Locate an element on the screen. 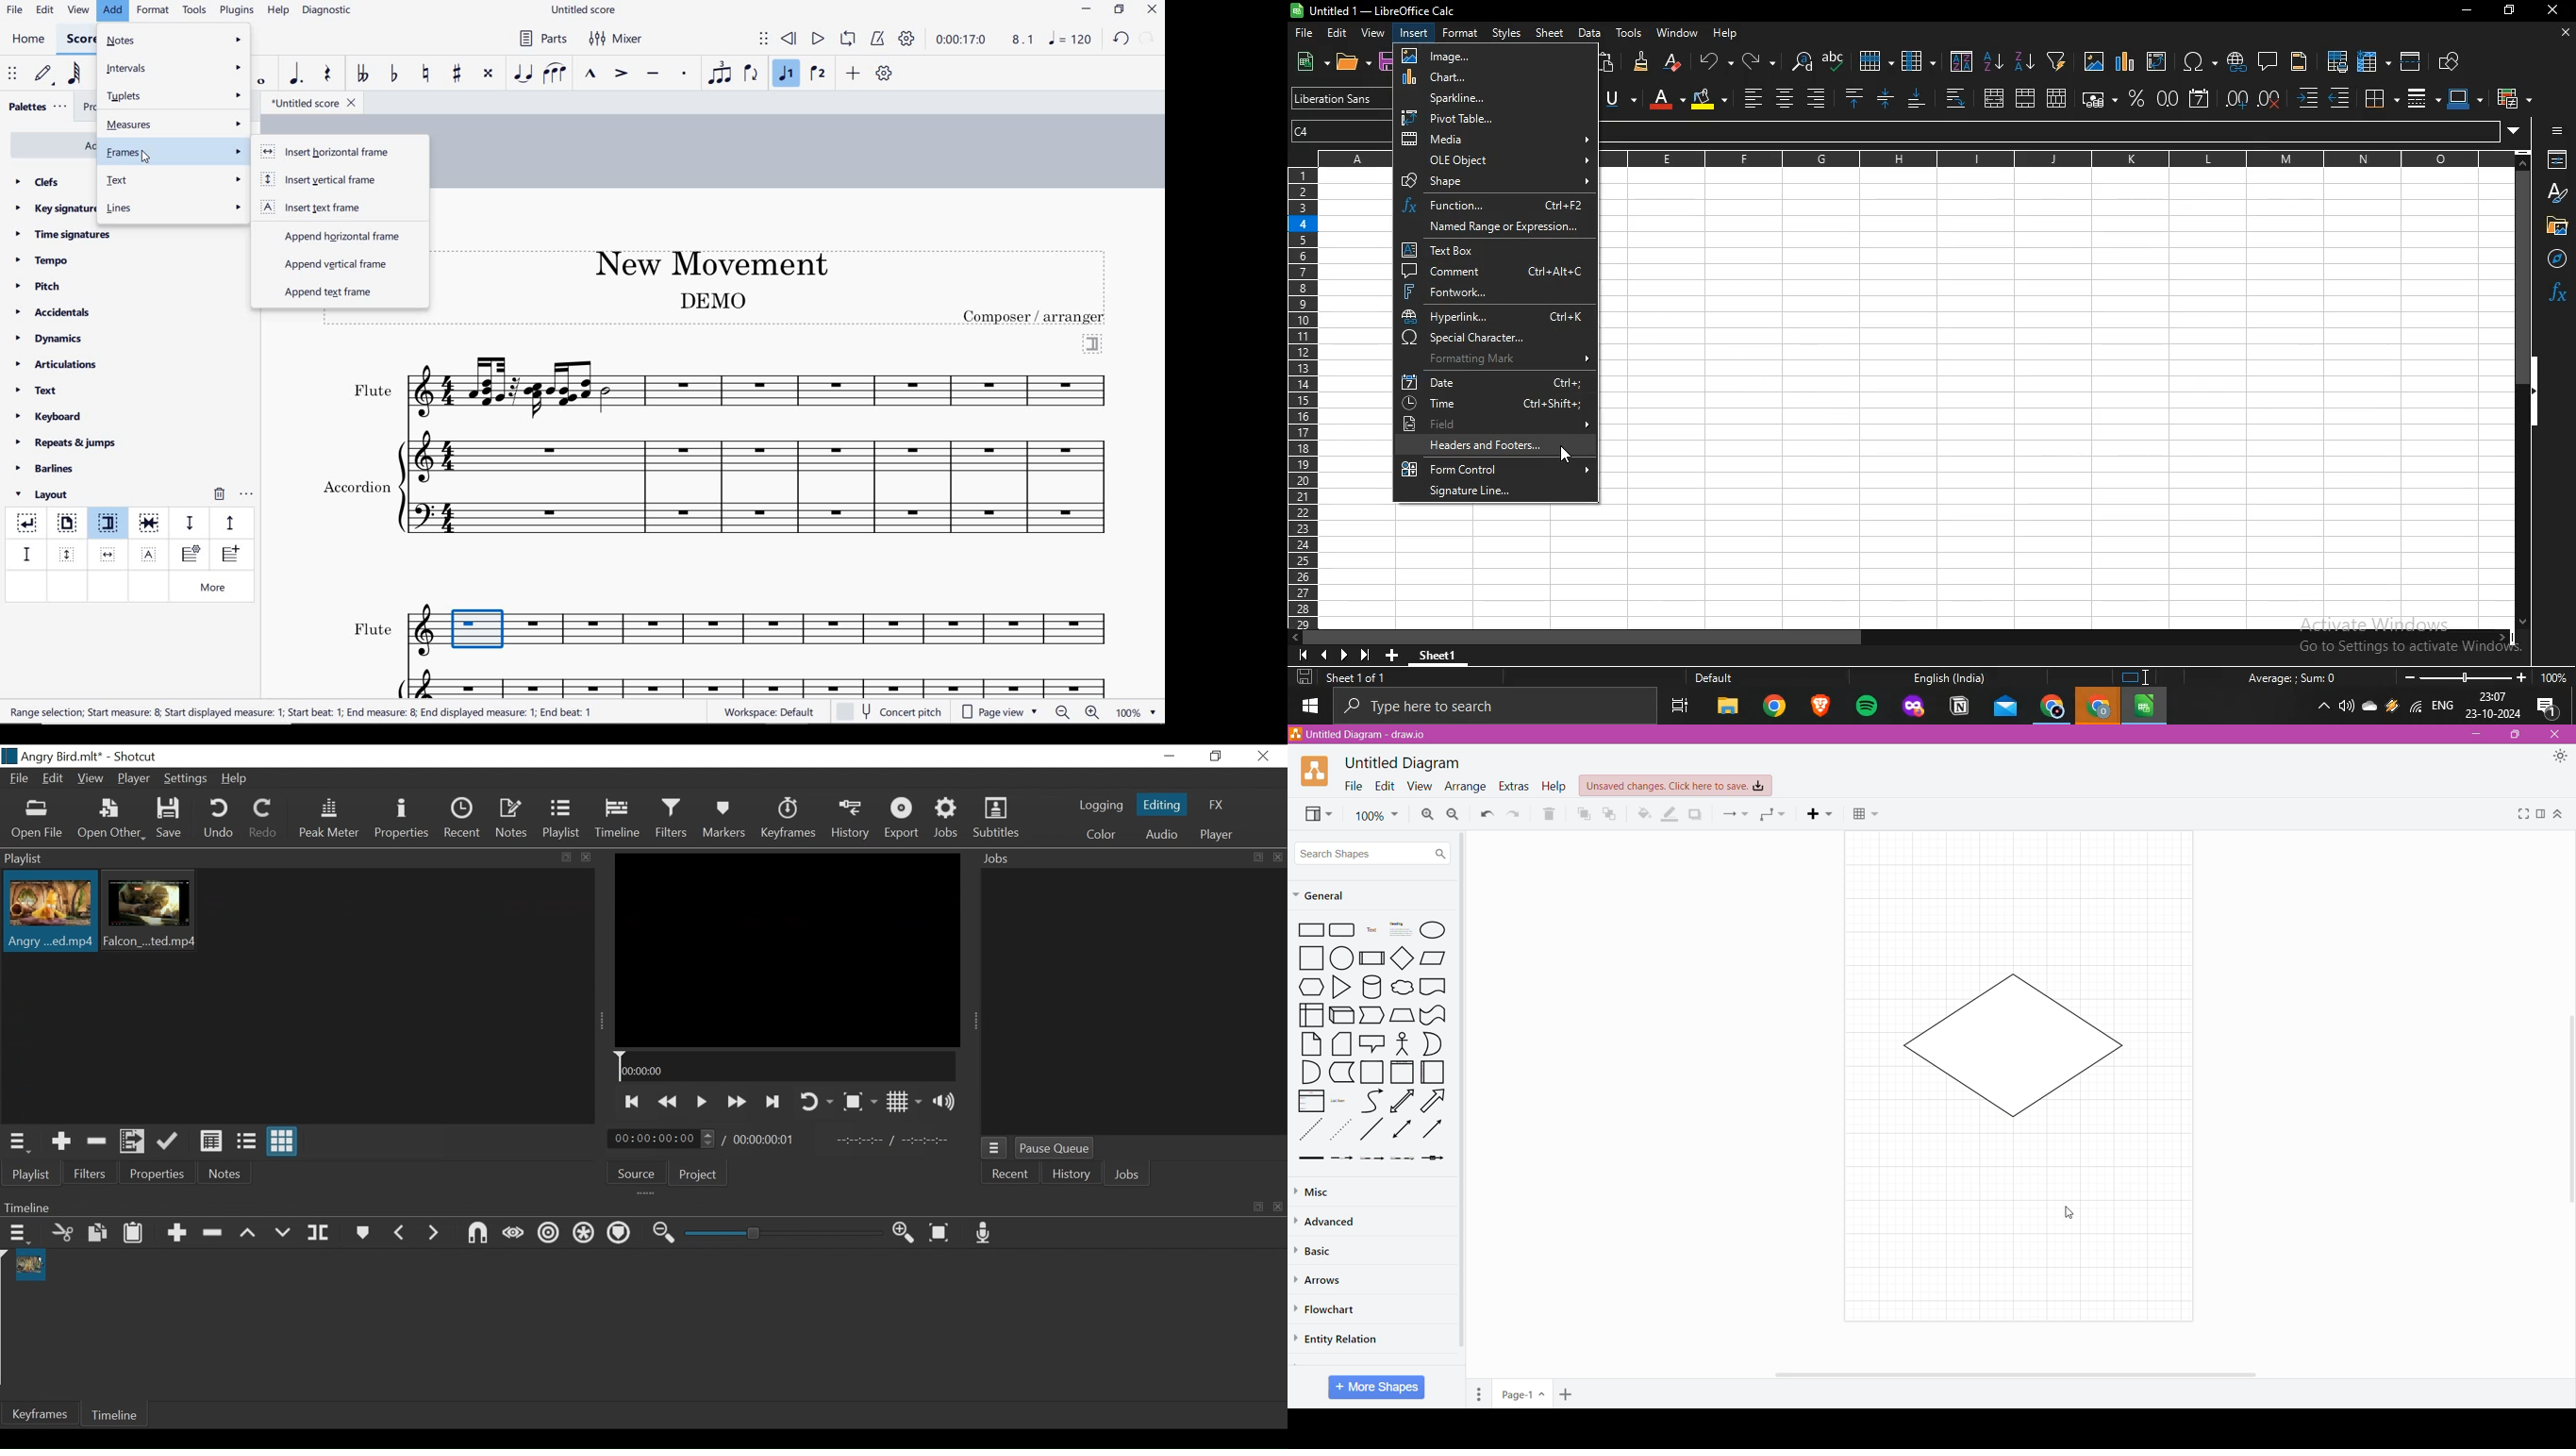  show hidden icons is located at coordinates (2324, 708).